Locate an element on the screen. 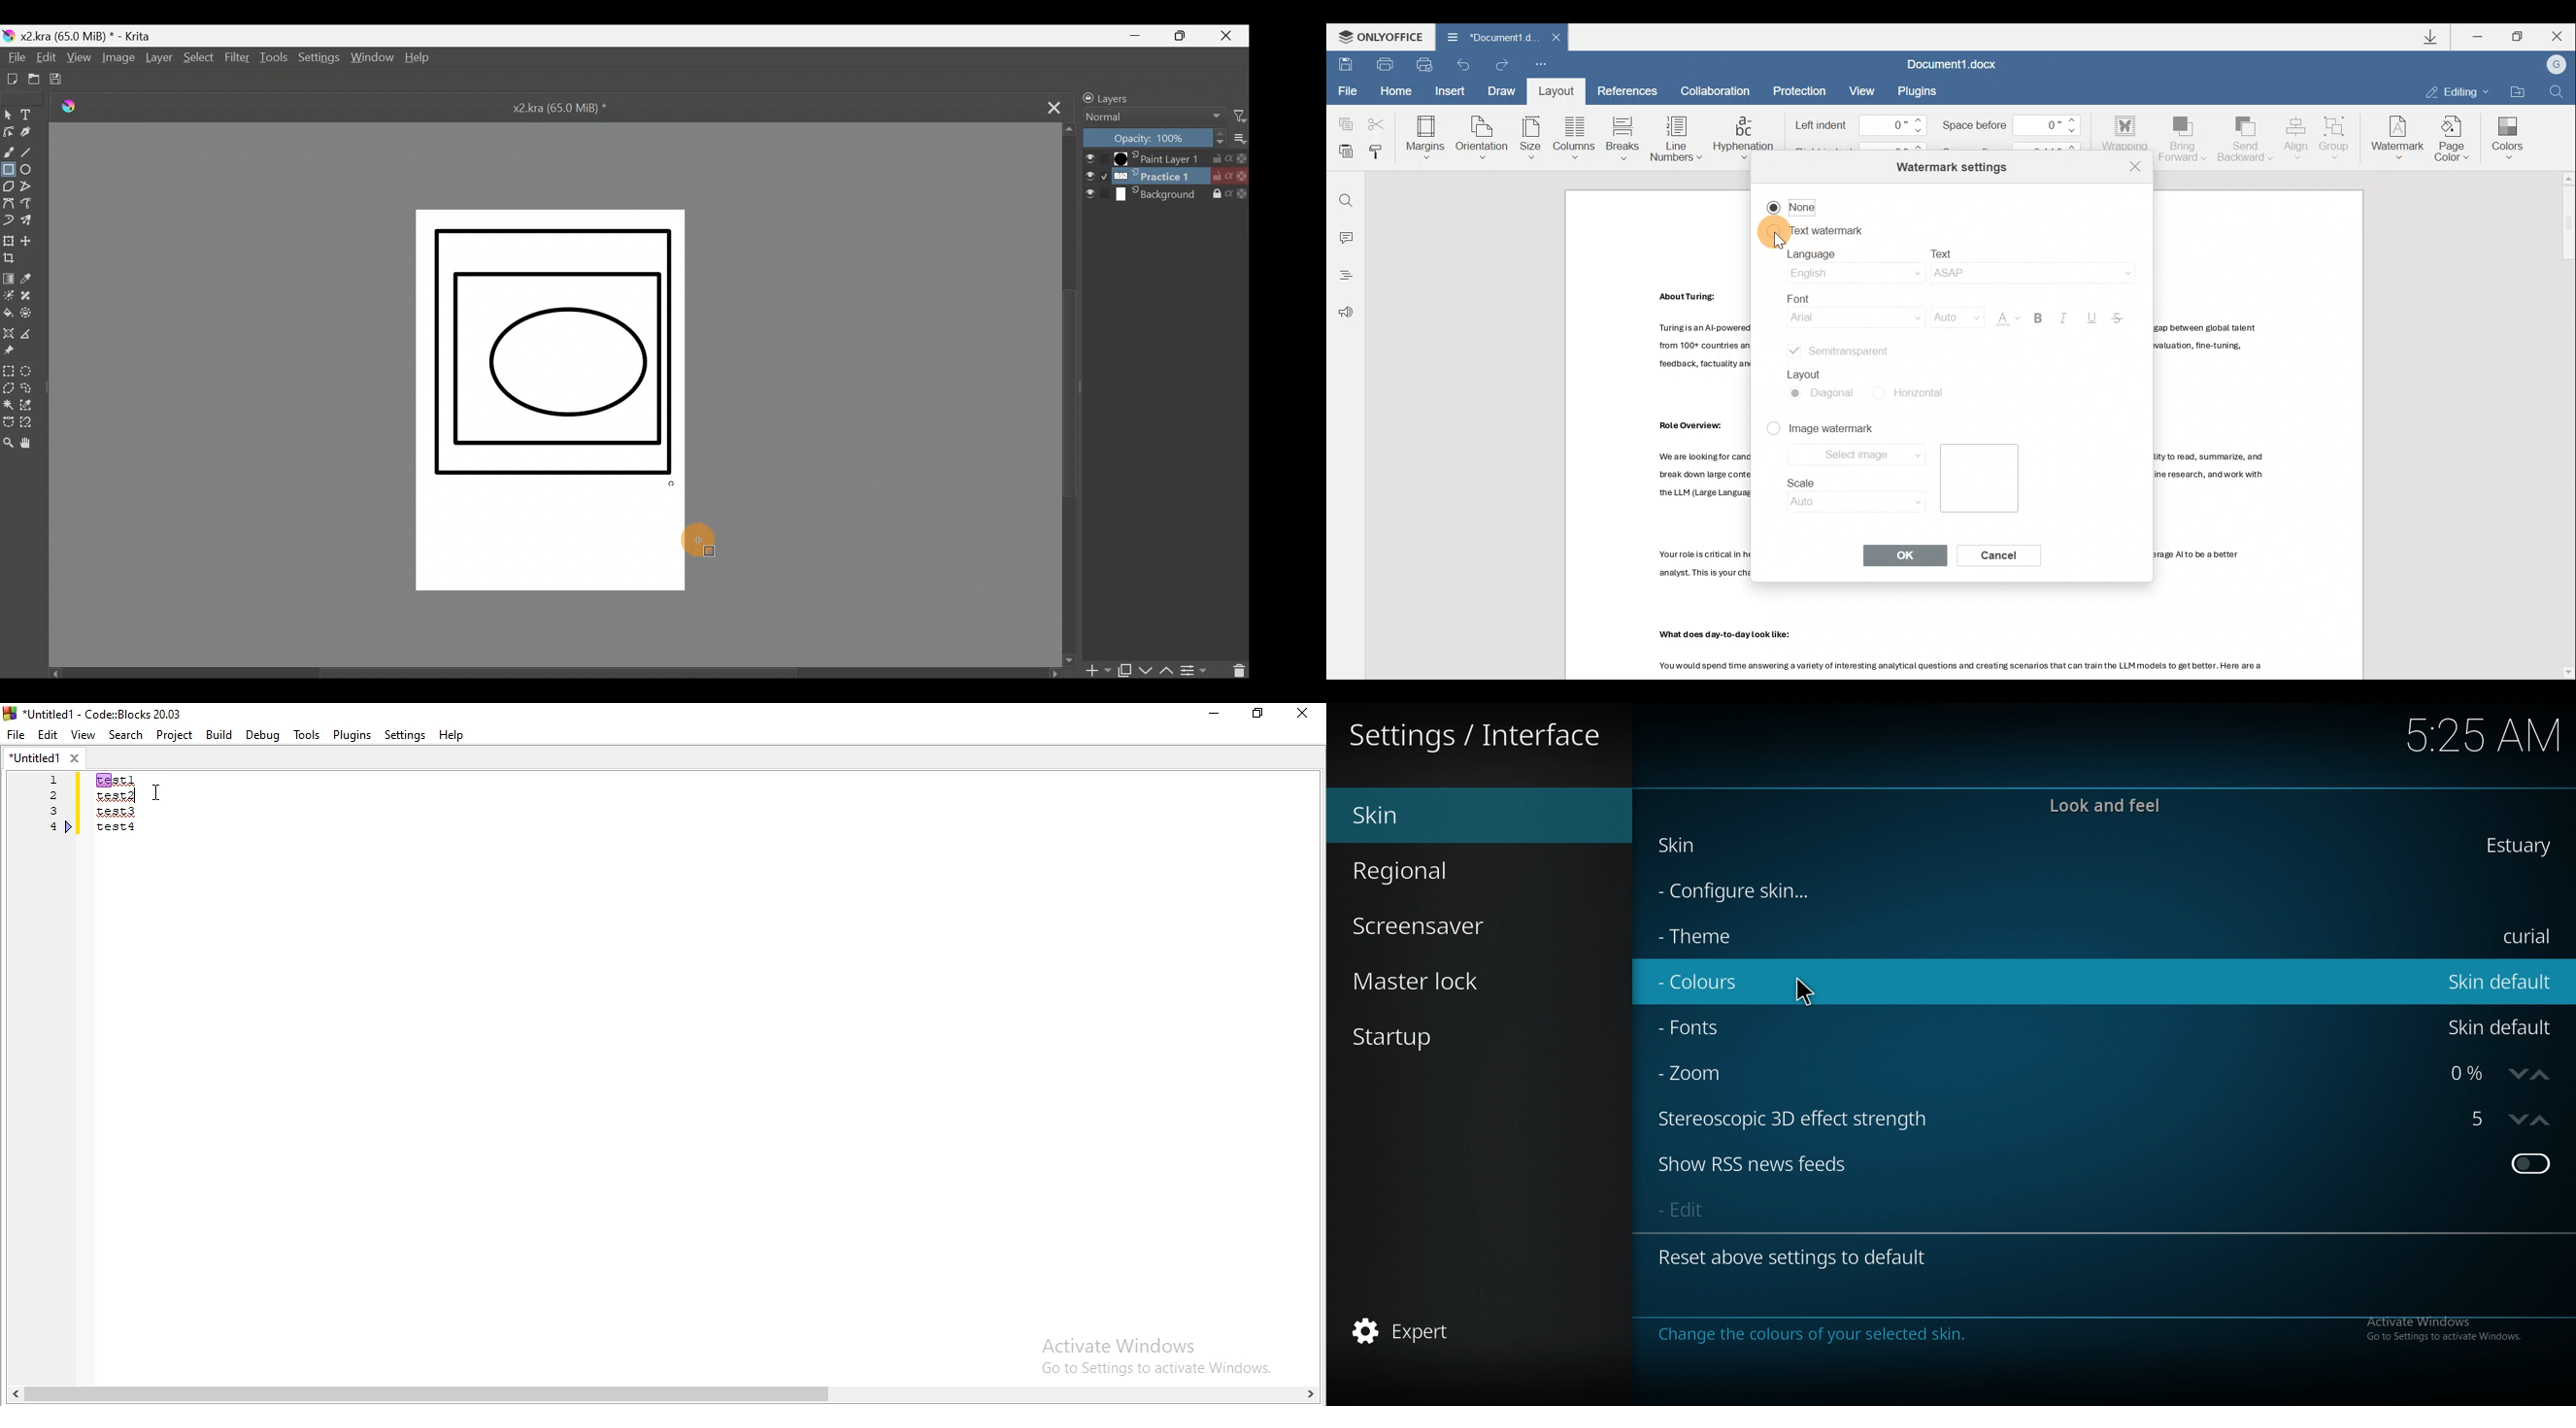 The width and height of the screenshot is (2576, 1428). decrease zoom is located at coordinates (2518, 1072).